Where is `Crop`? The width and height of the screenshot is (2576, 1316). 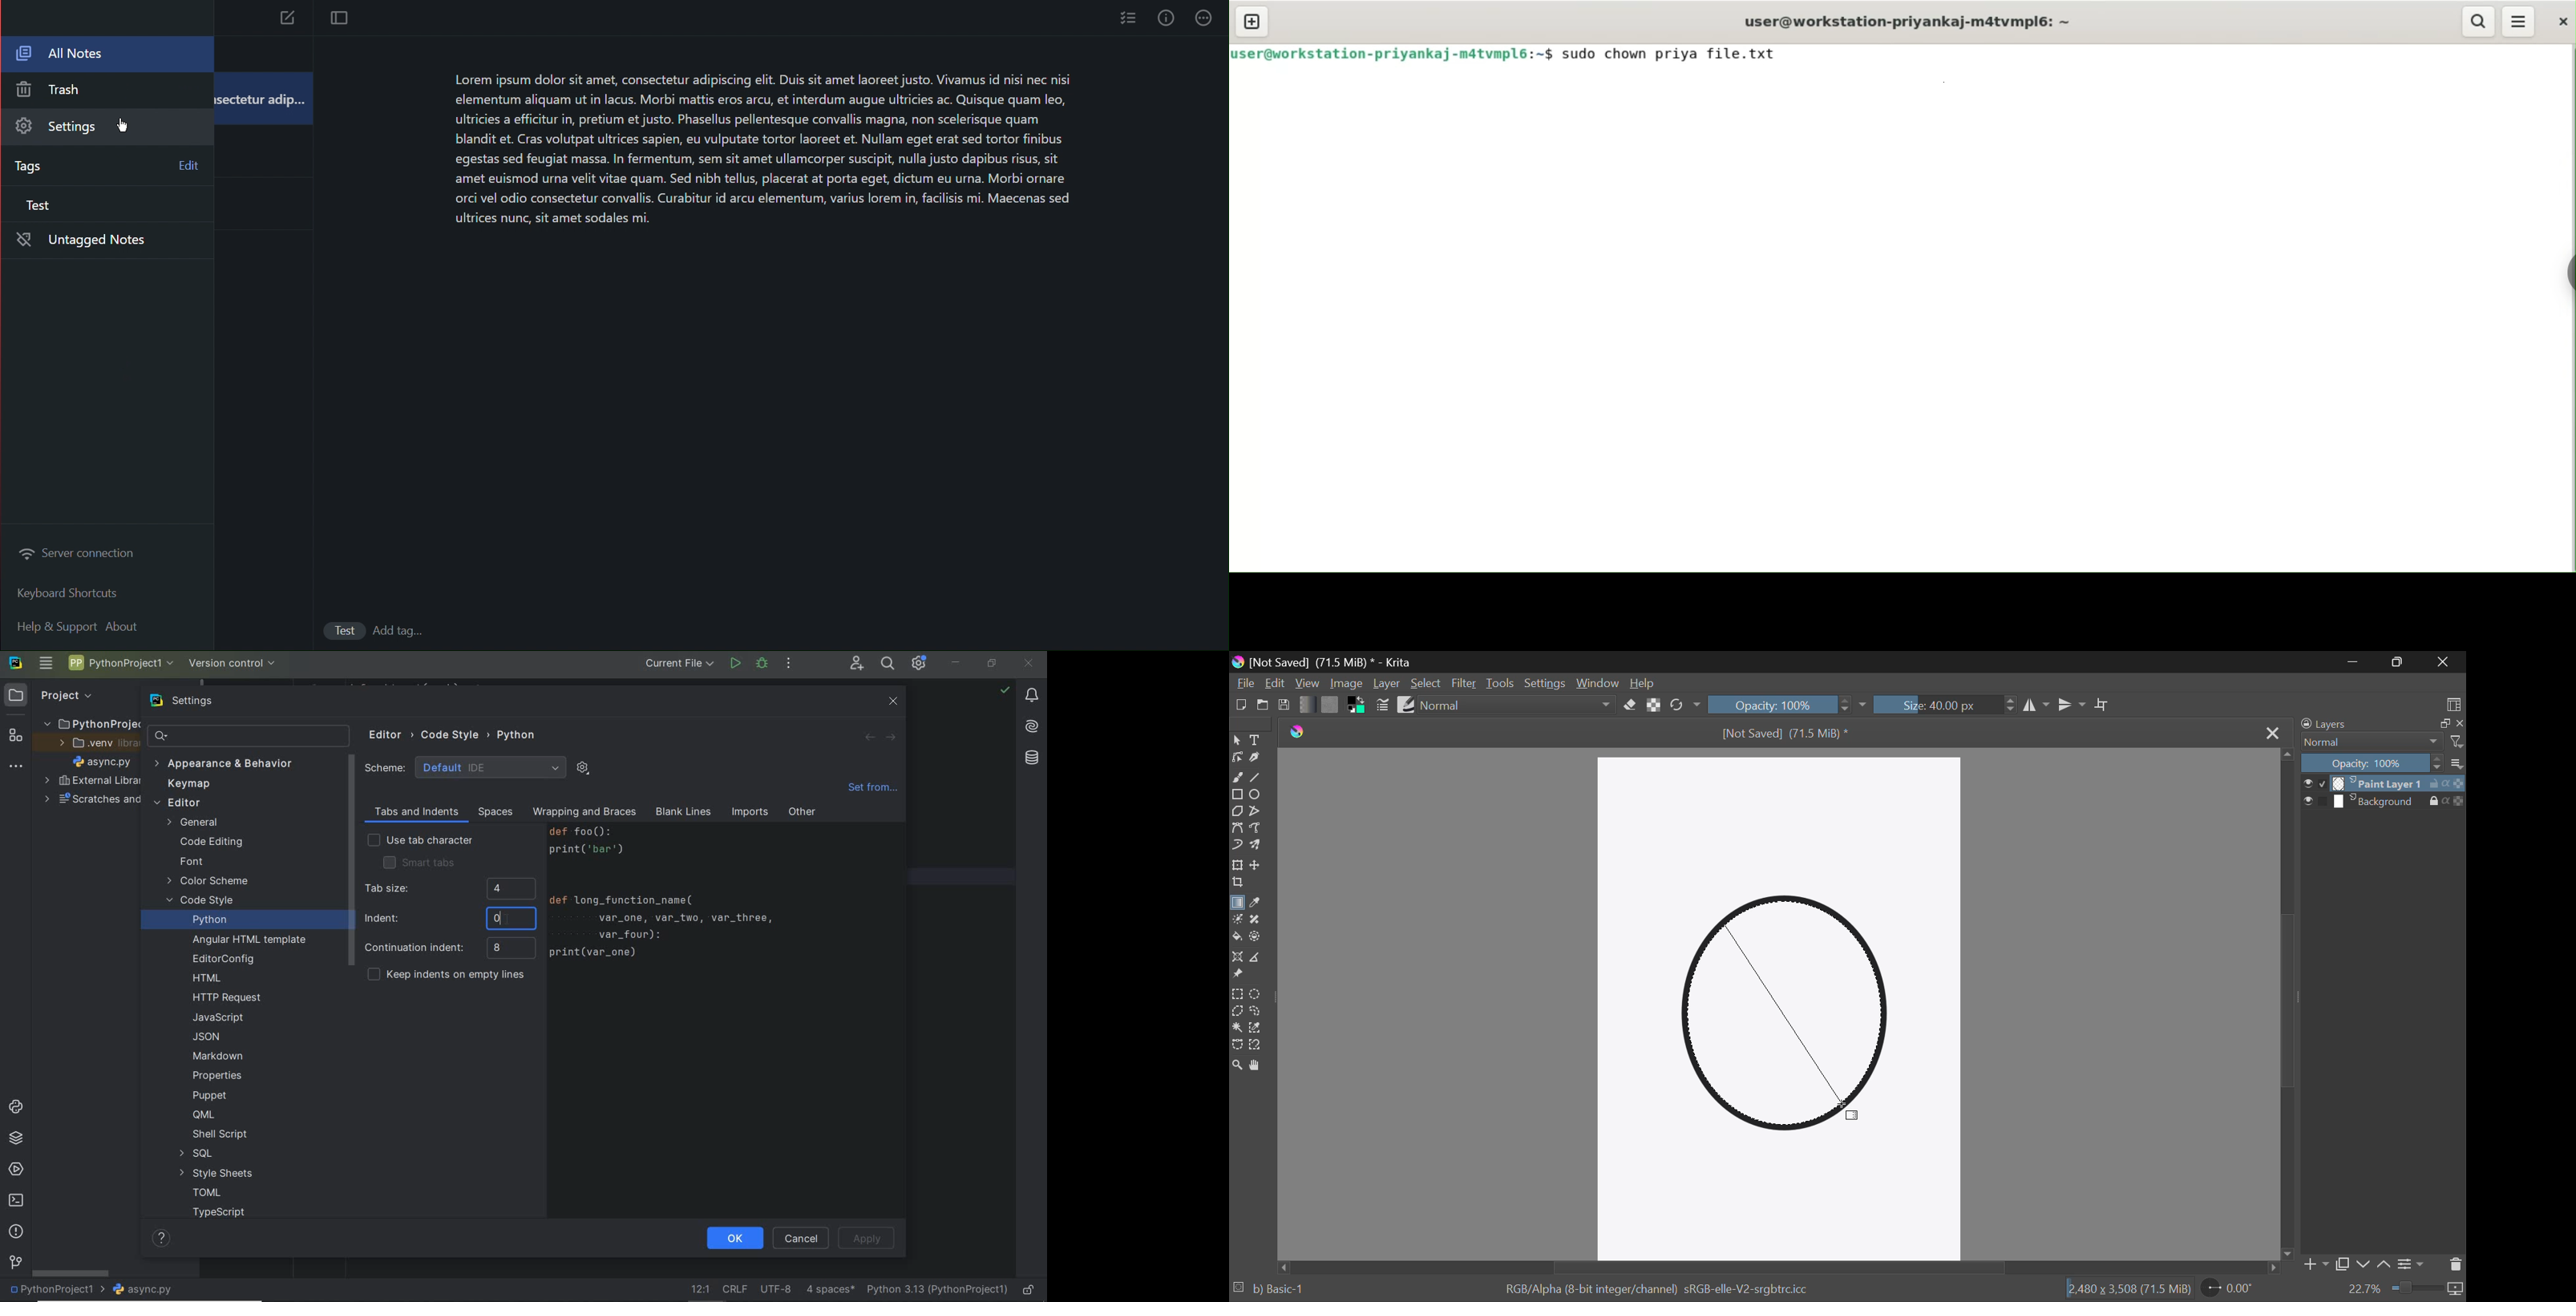 Crop is located at coordinates (2102, 705).